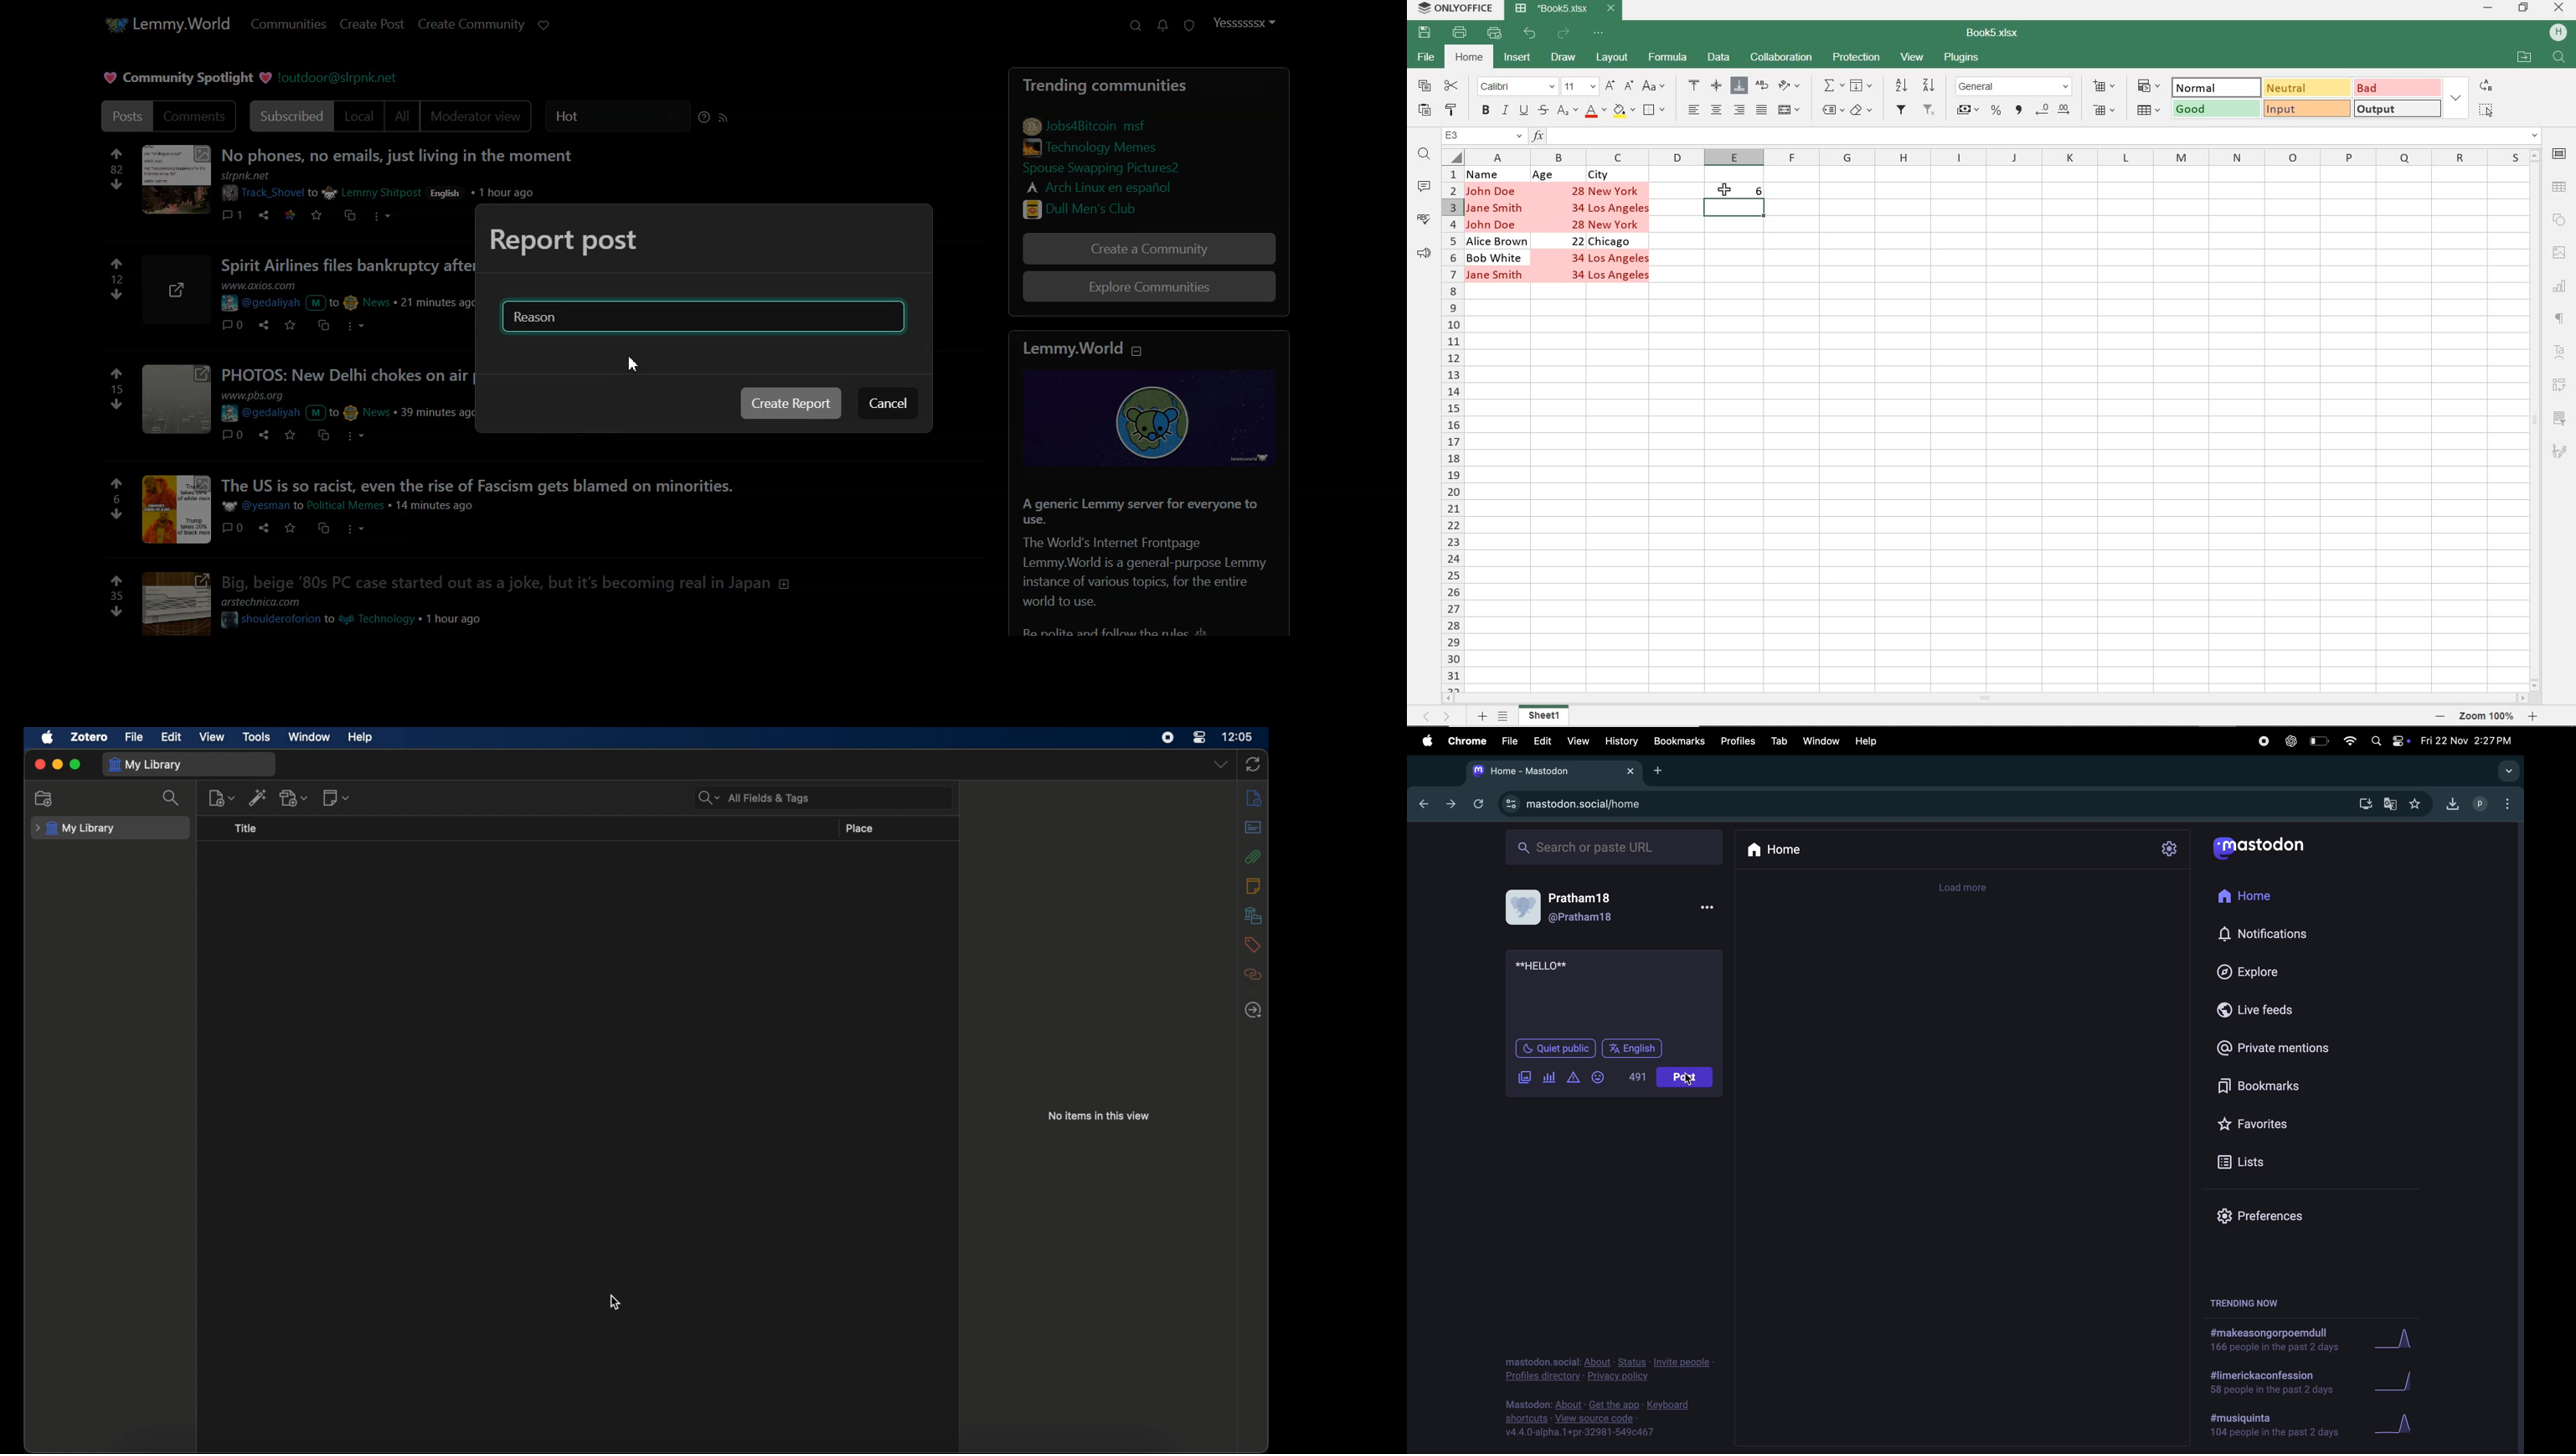 This screenshot has width=2576, height=1456. Describe the element at coordinates (1655, 111) in the screenshot. I see `BORDERS` at that location.